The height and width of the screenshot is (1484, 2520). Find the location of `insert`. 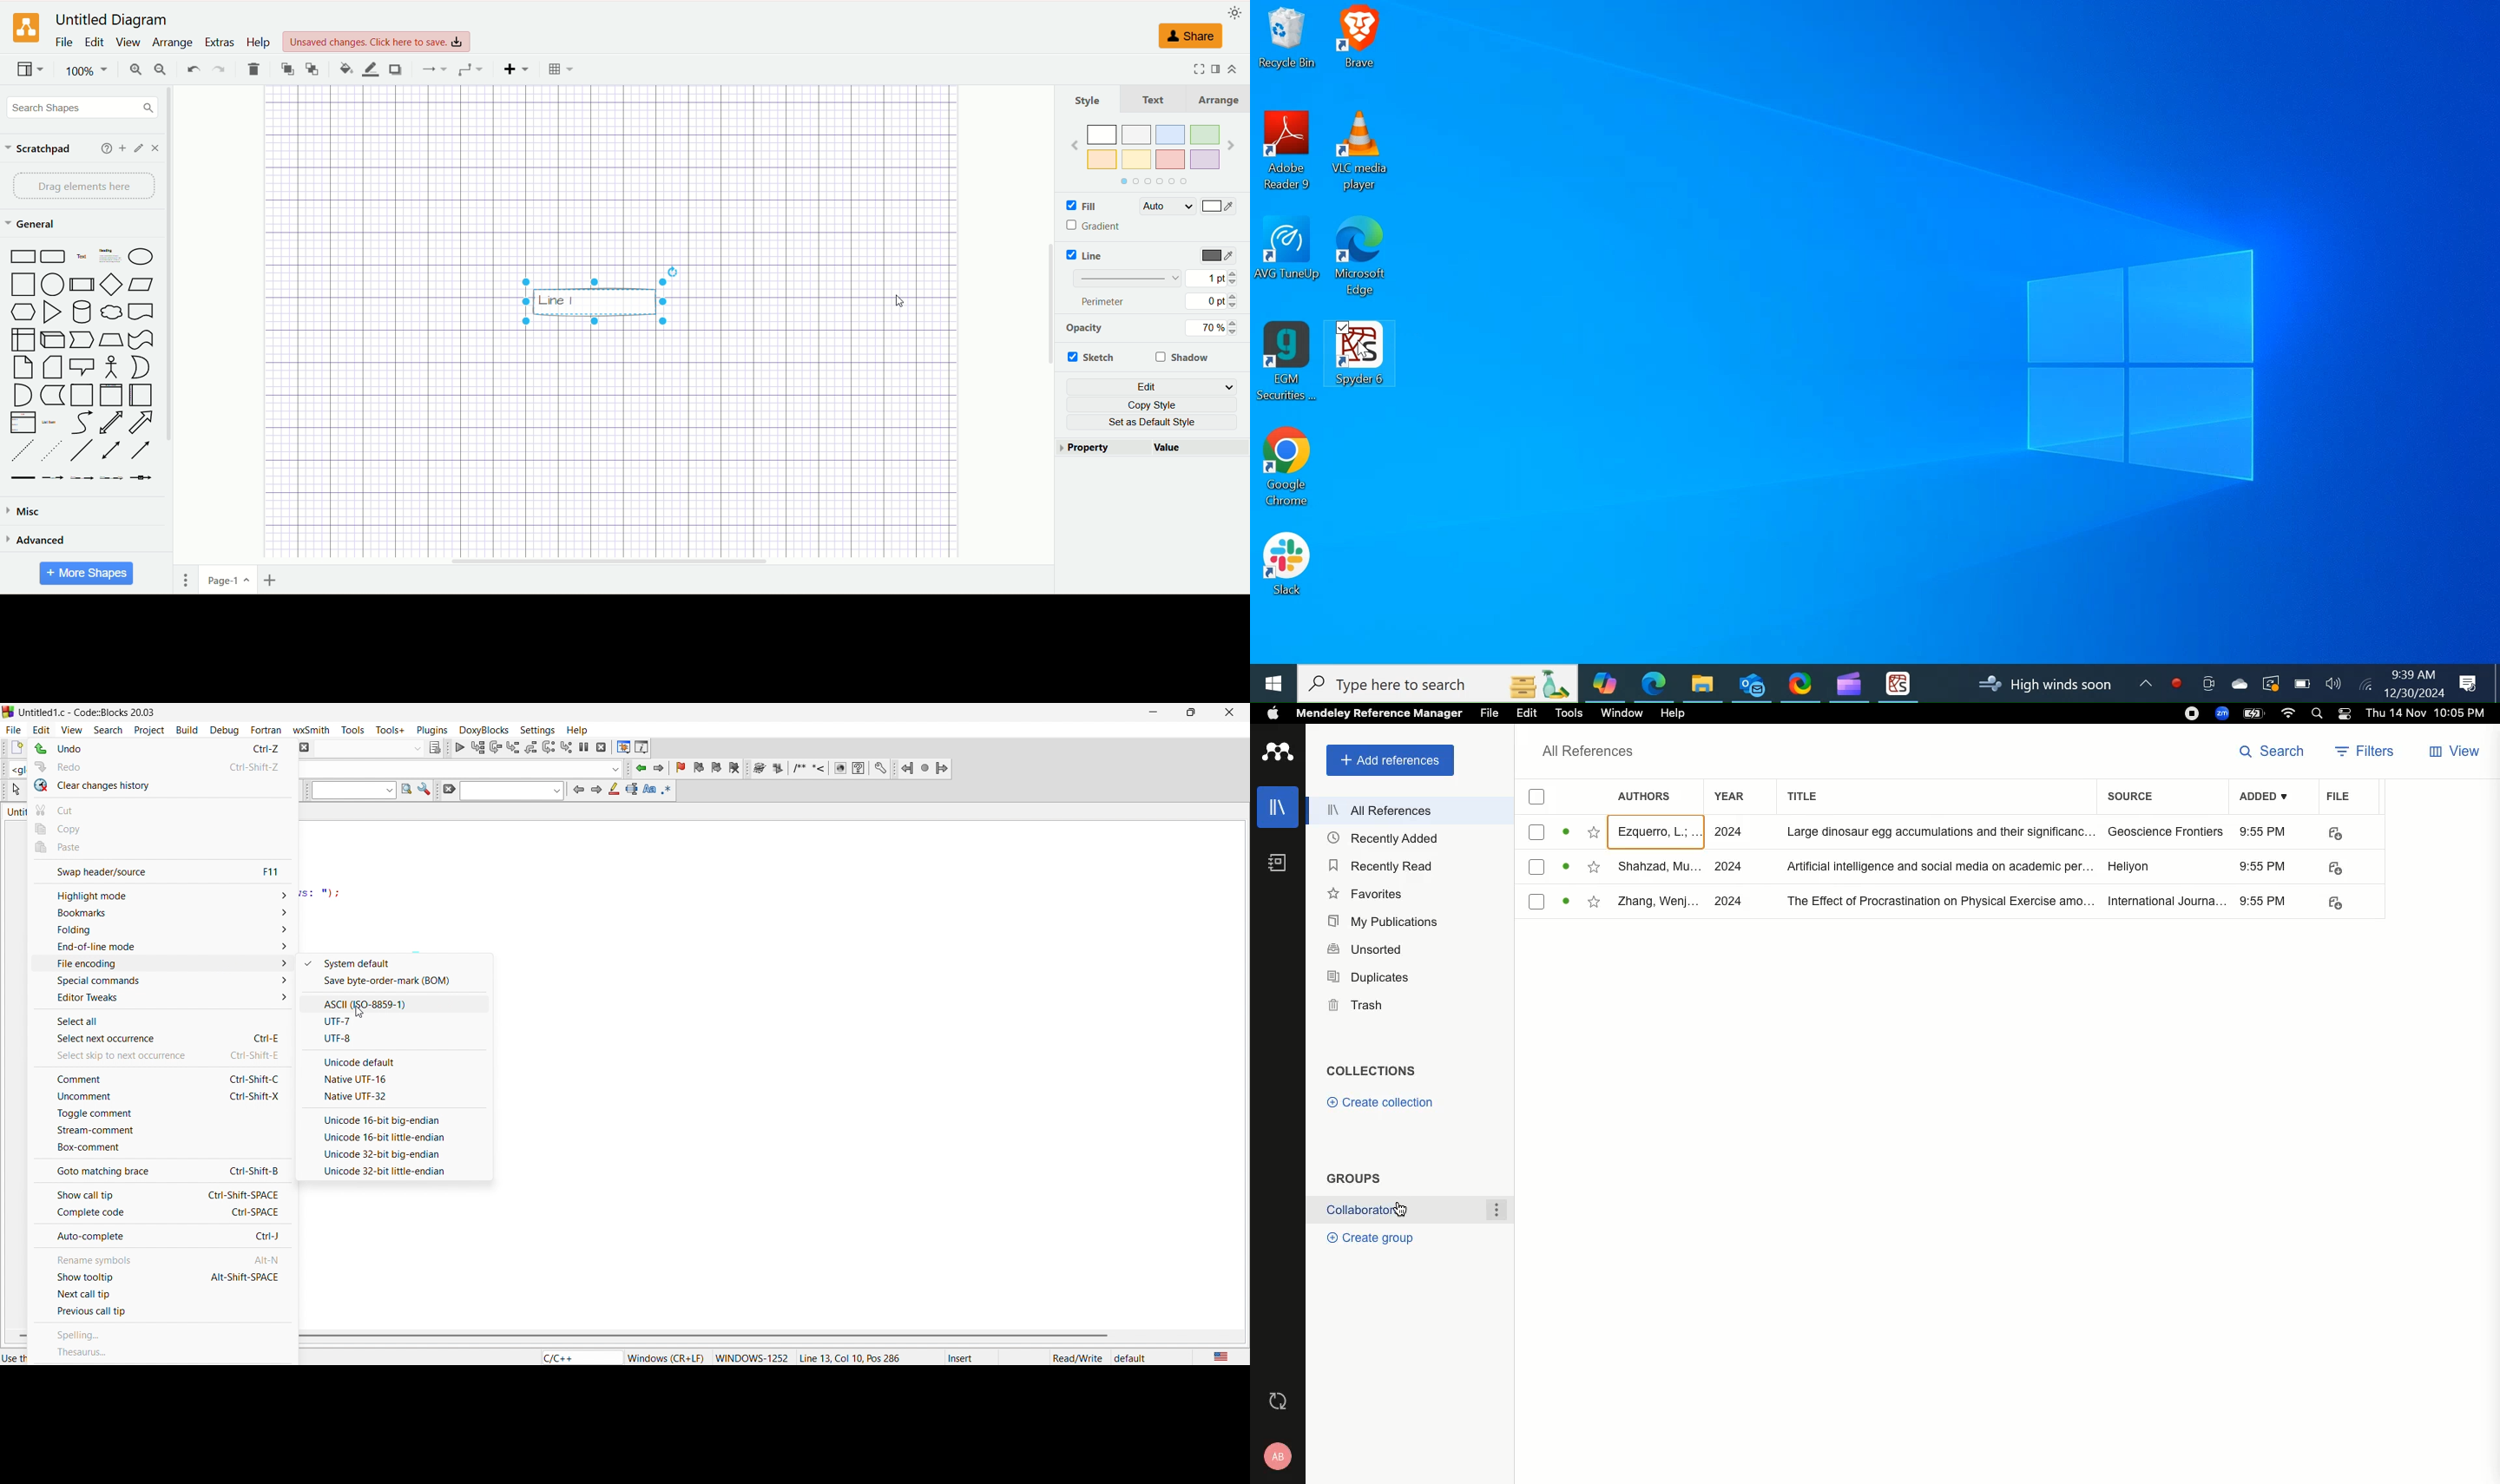

insert is located at coordinates (962, 1358).